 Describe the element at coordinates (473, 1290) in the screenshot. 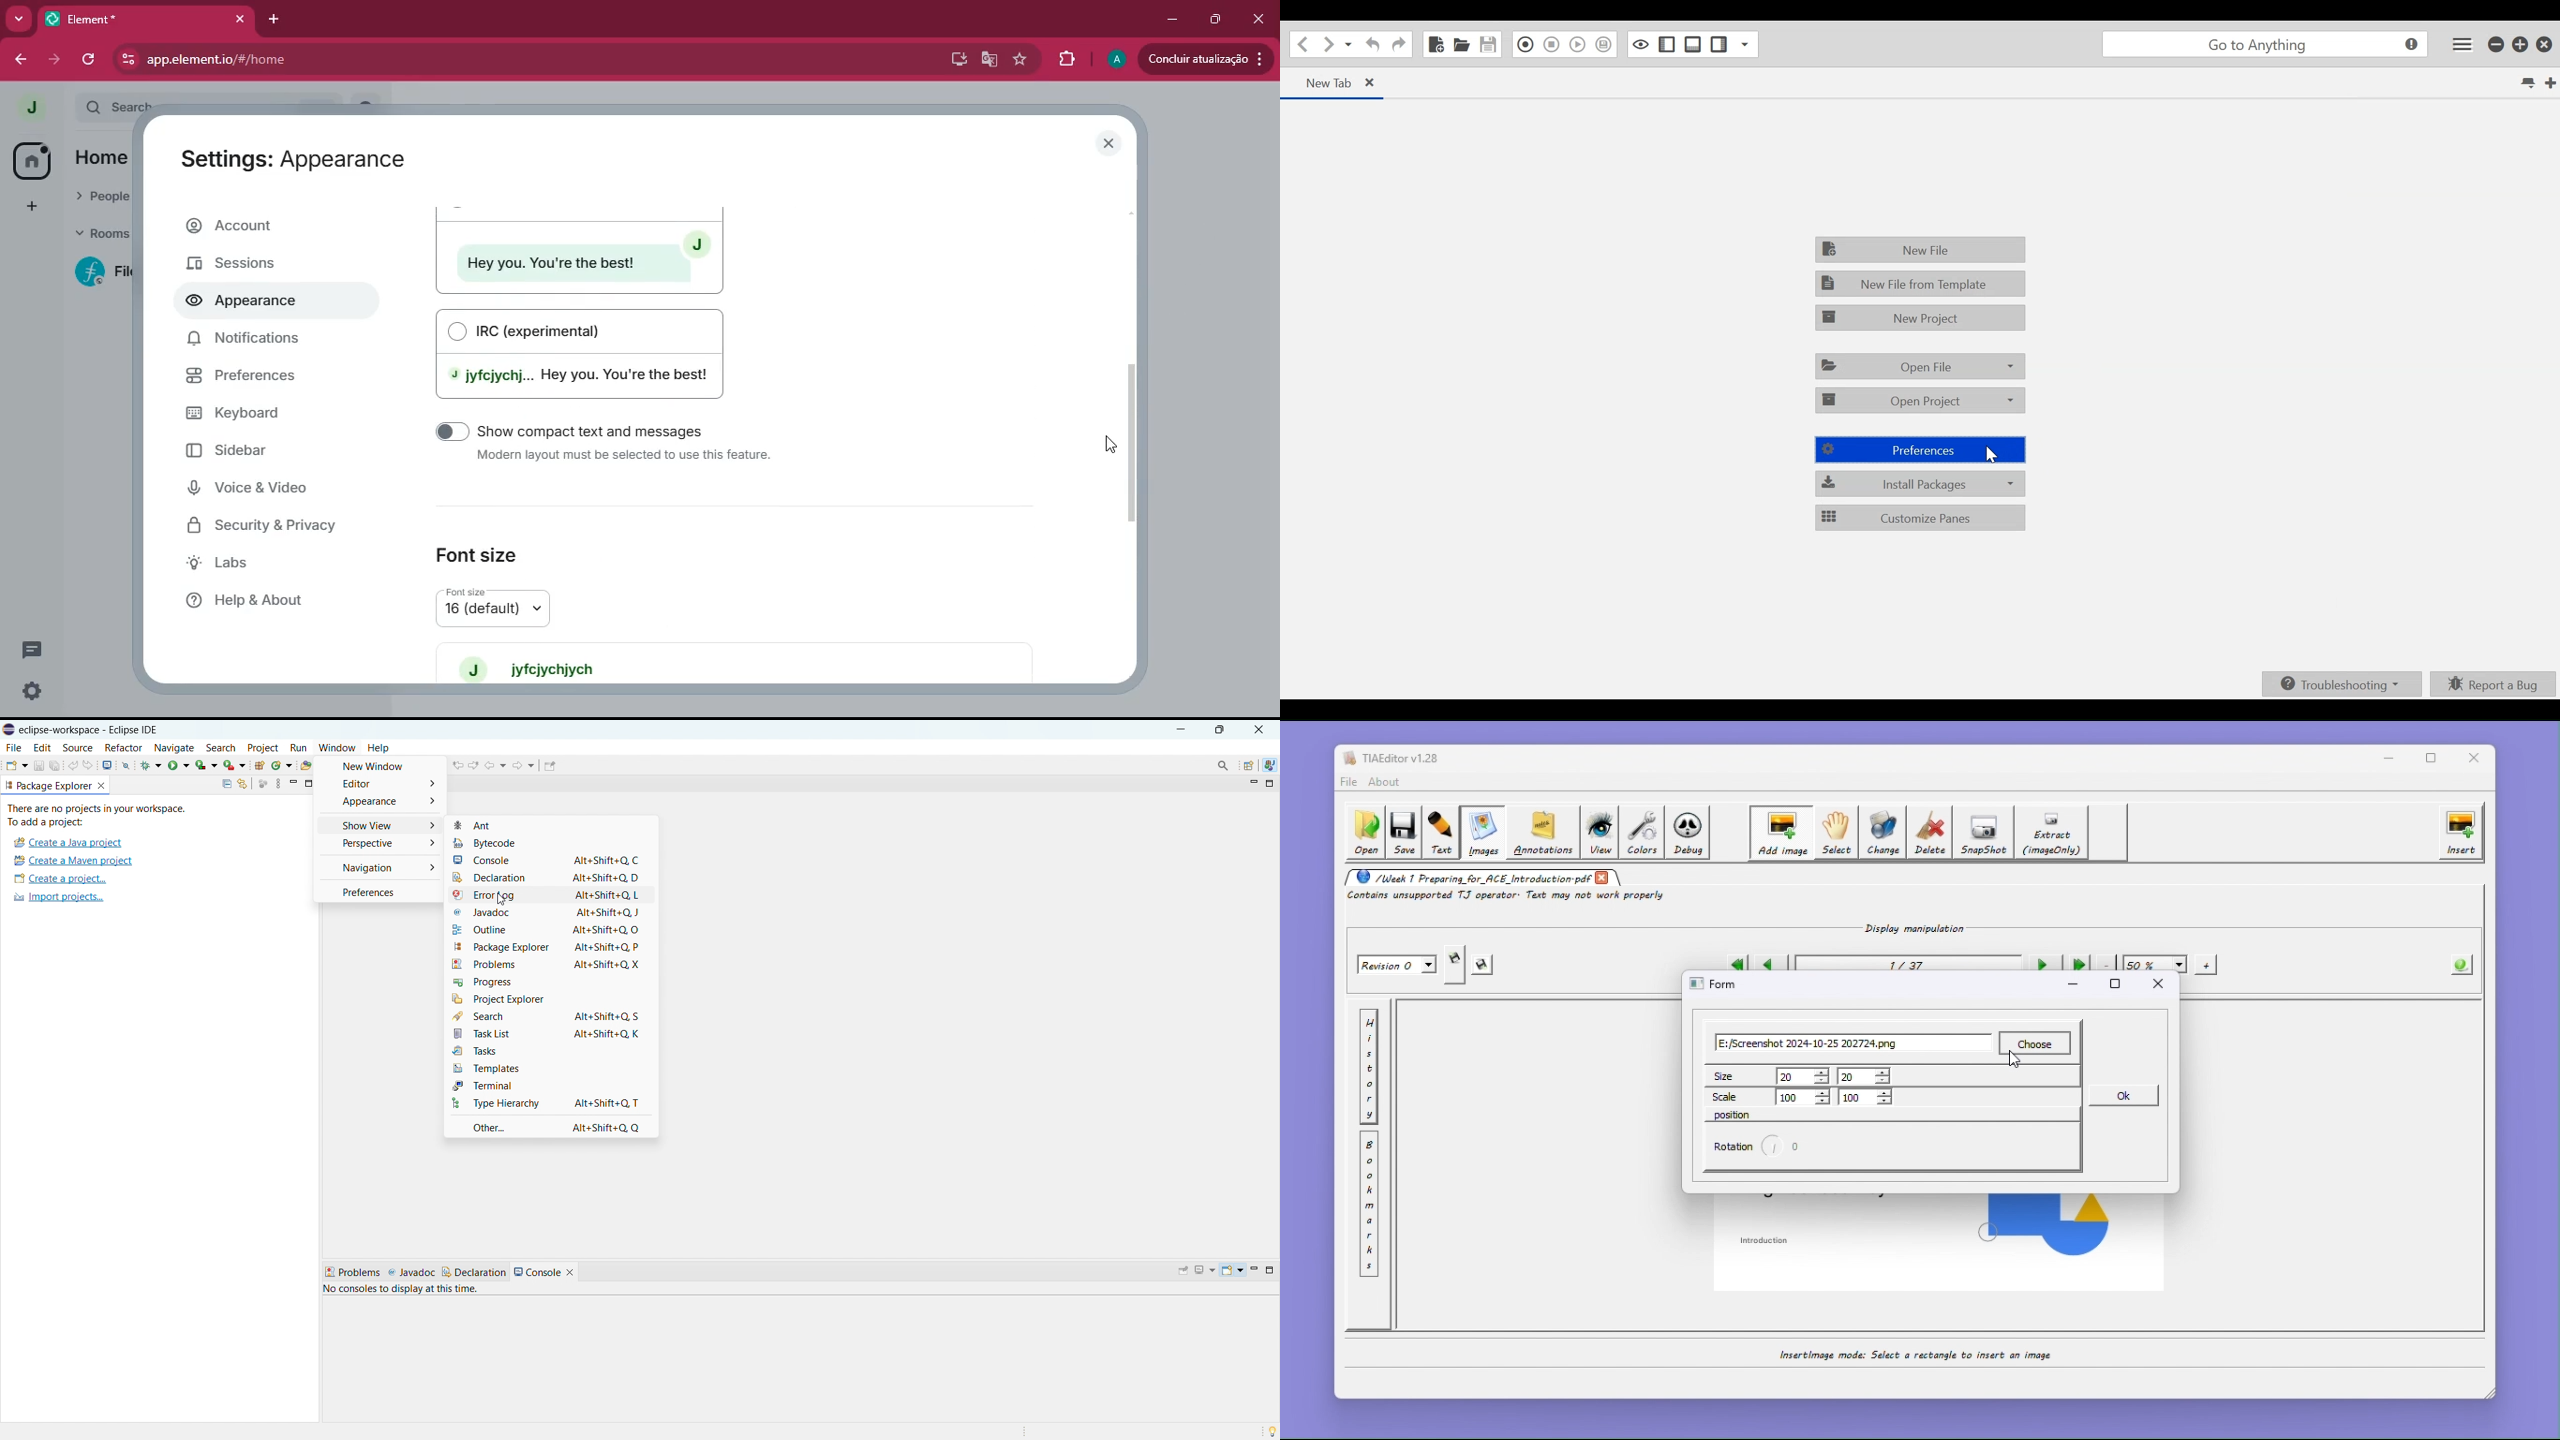

I see `No consoles to display at the time` at that location.